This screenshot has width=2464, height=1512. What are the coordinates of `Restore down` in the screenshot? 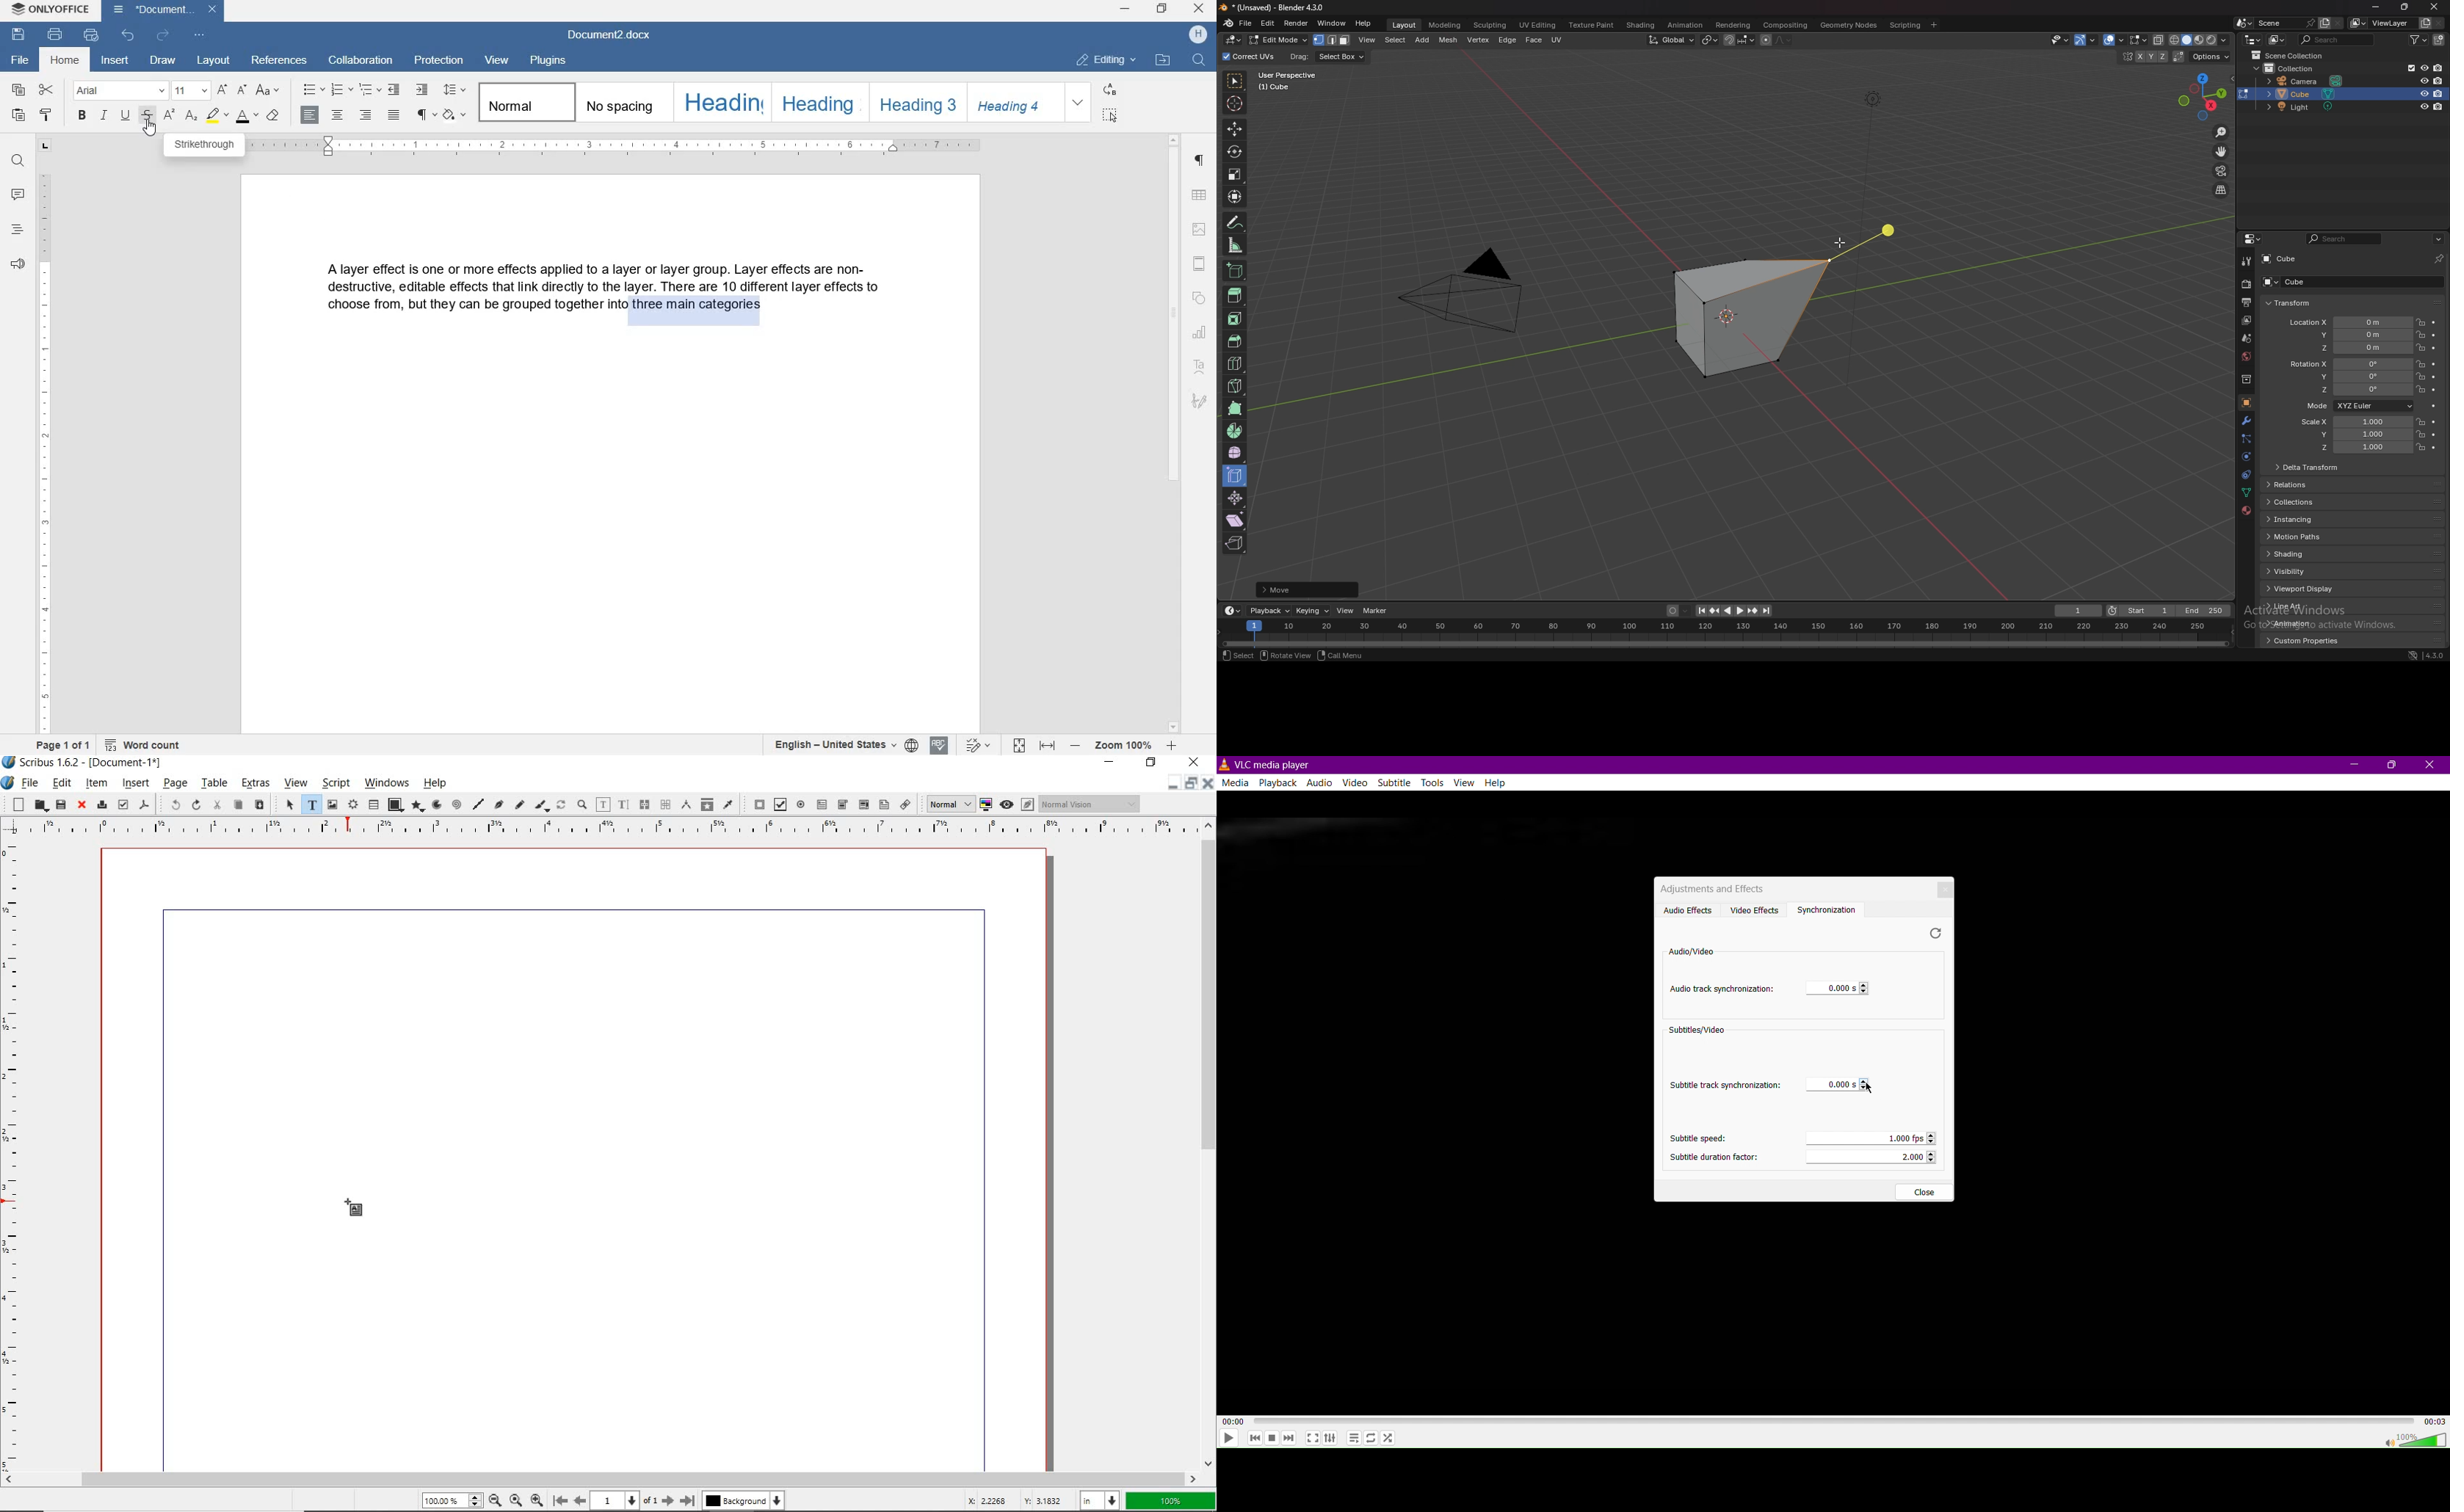 It's located at (1171, 784).